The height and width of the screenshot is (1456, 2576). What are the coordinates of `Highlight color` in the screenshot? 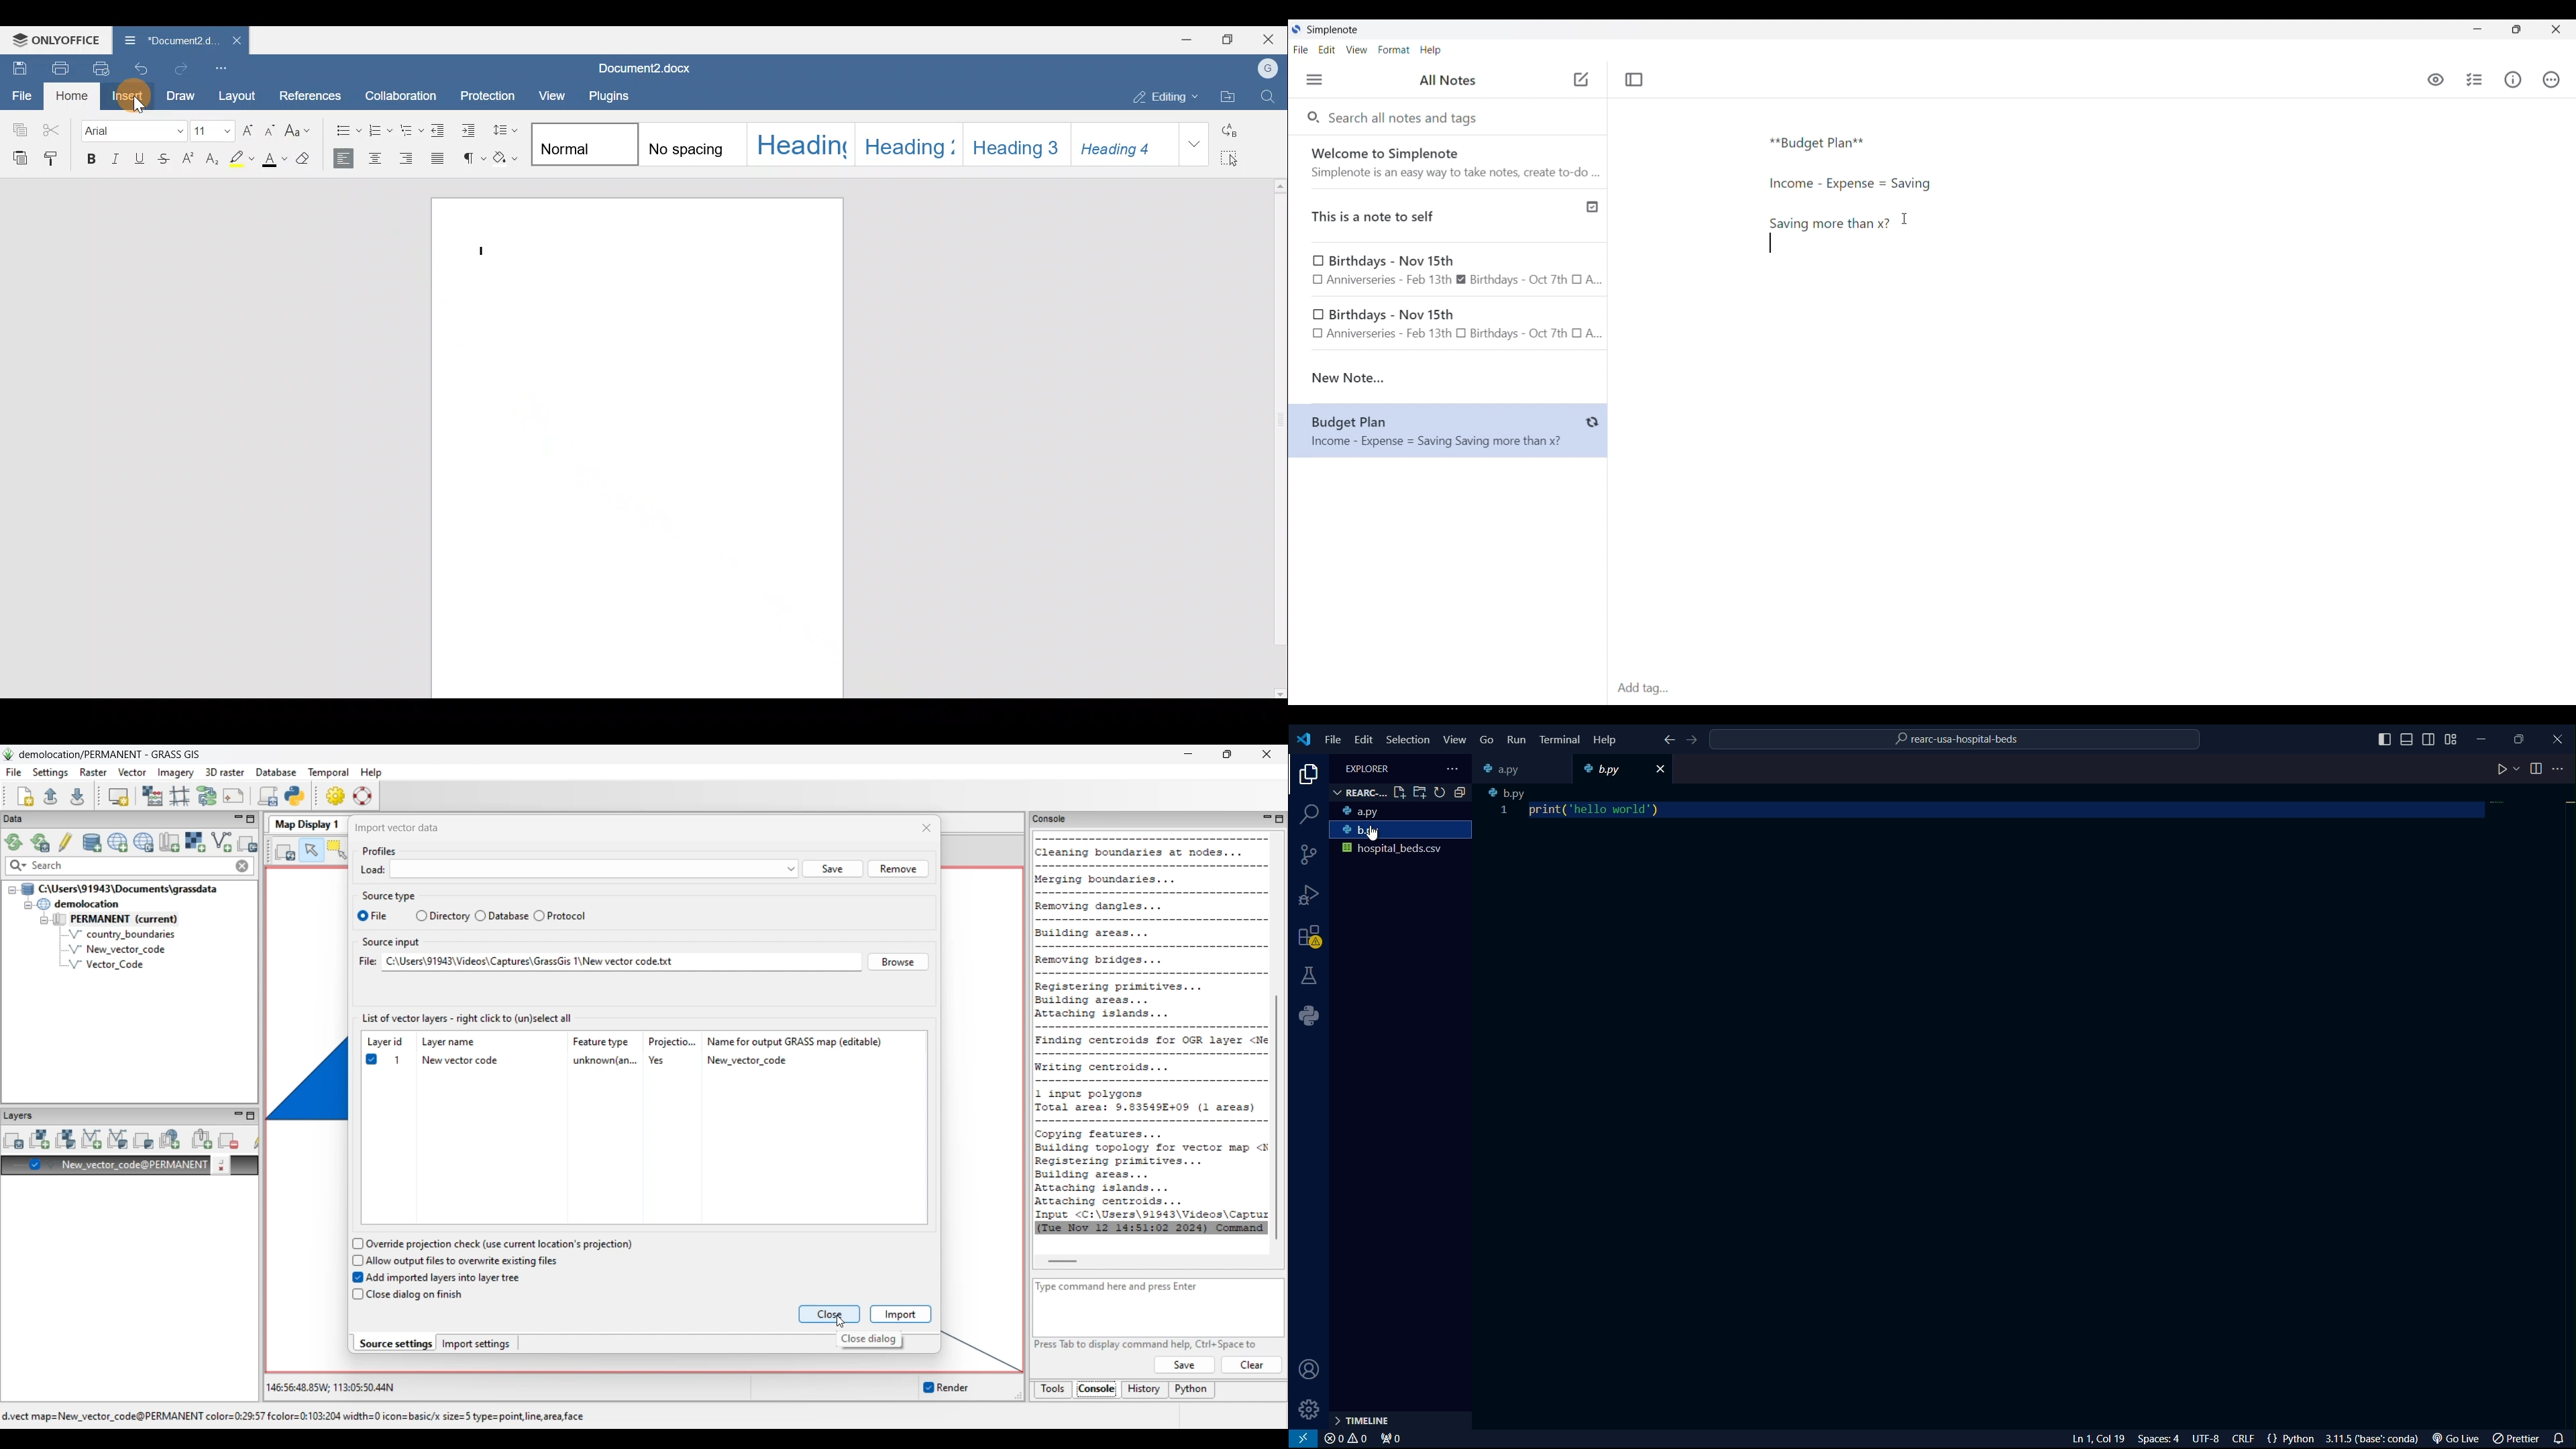 It's located at (241, 162).